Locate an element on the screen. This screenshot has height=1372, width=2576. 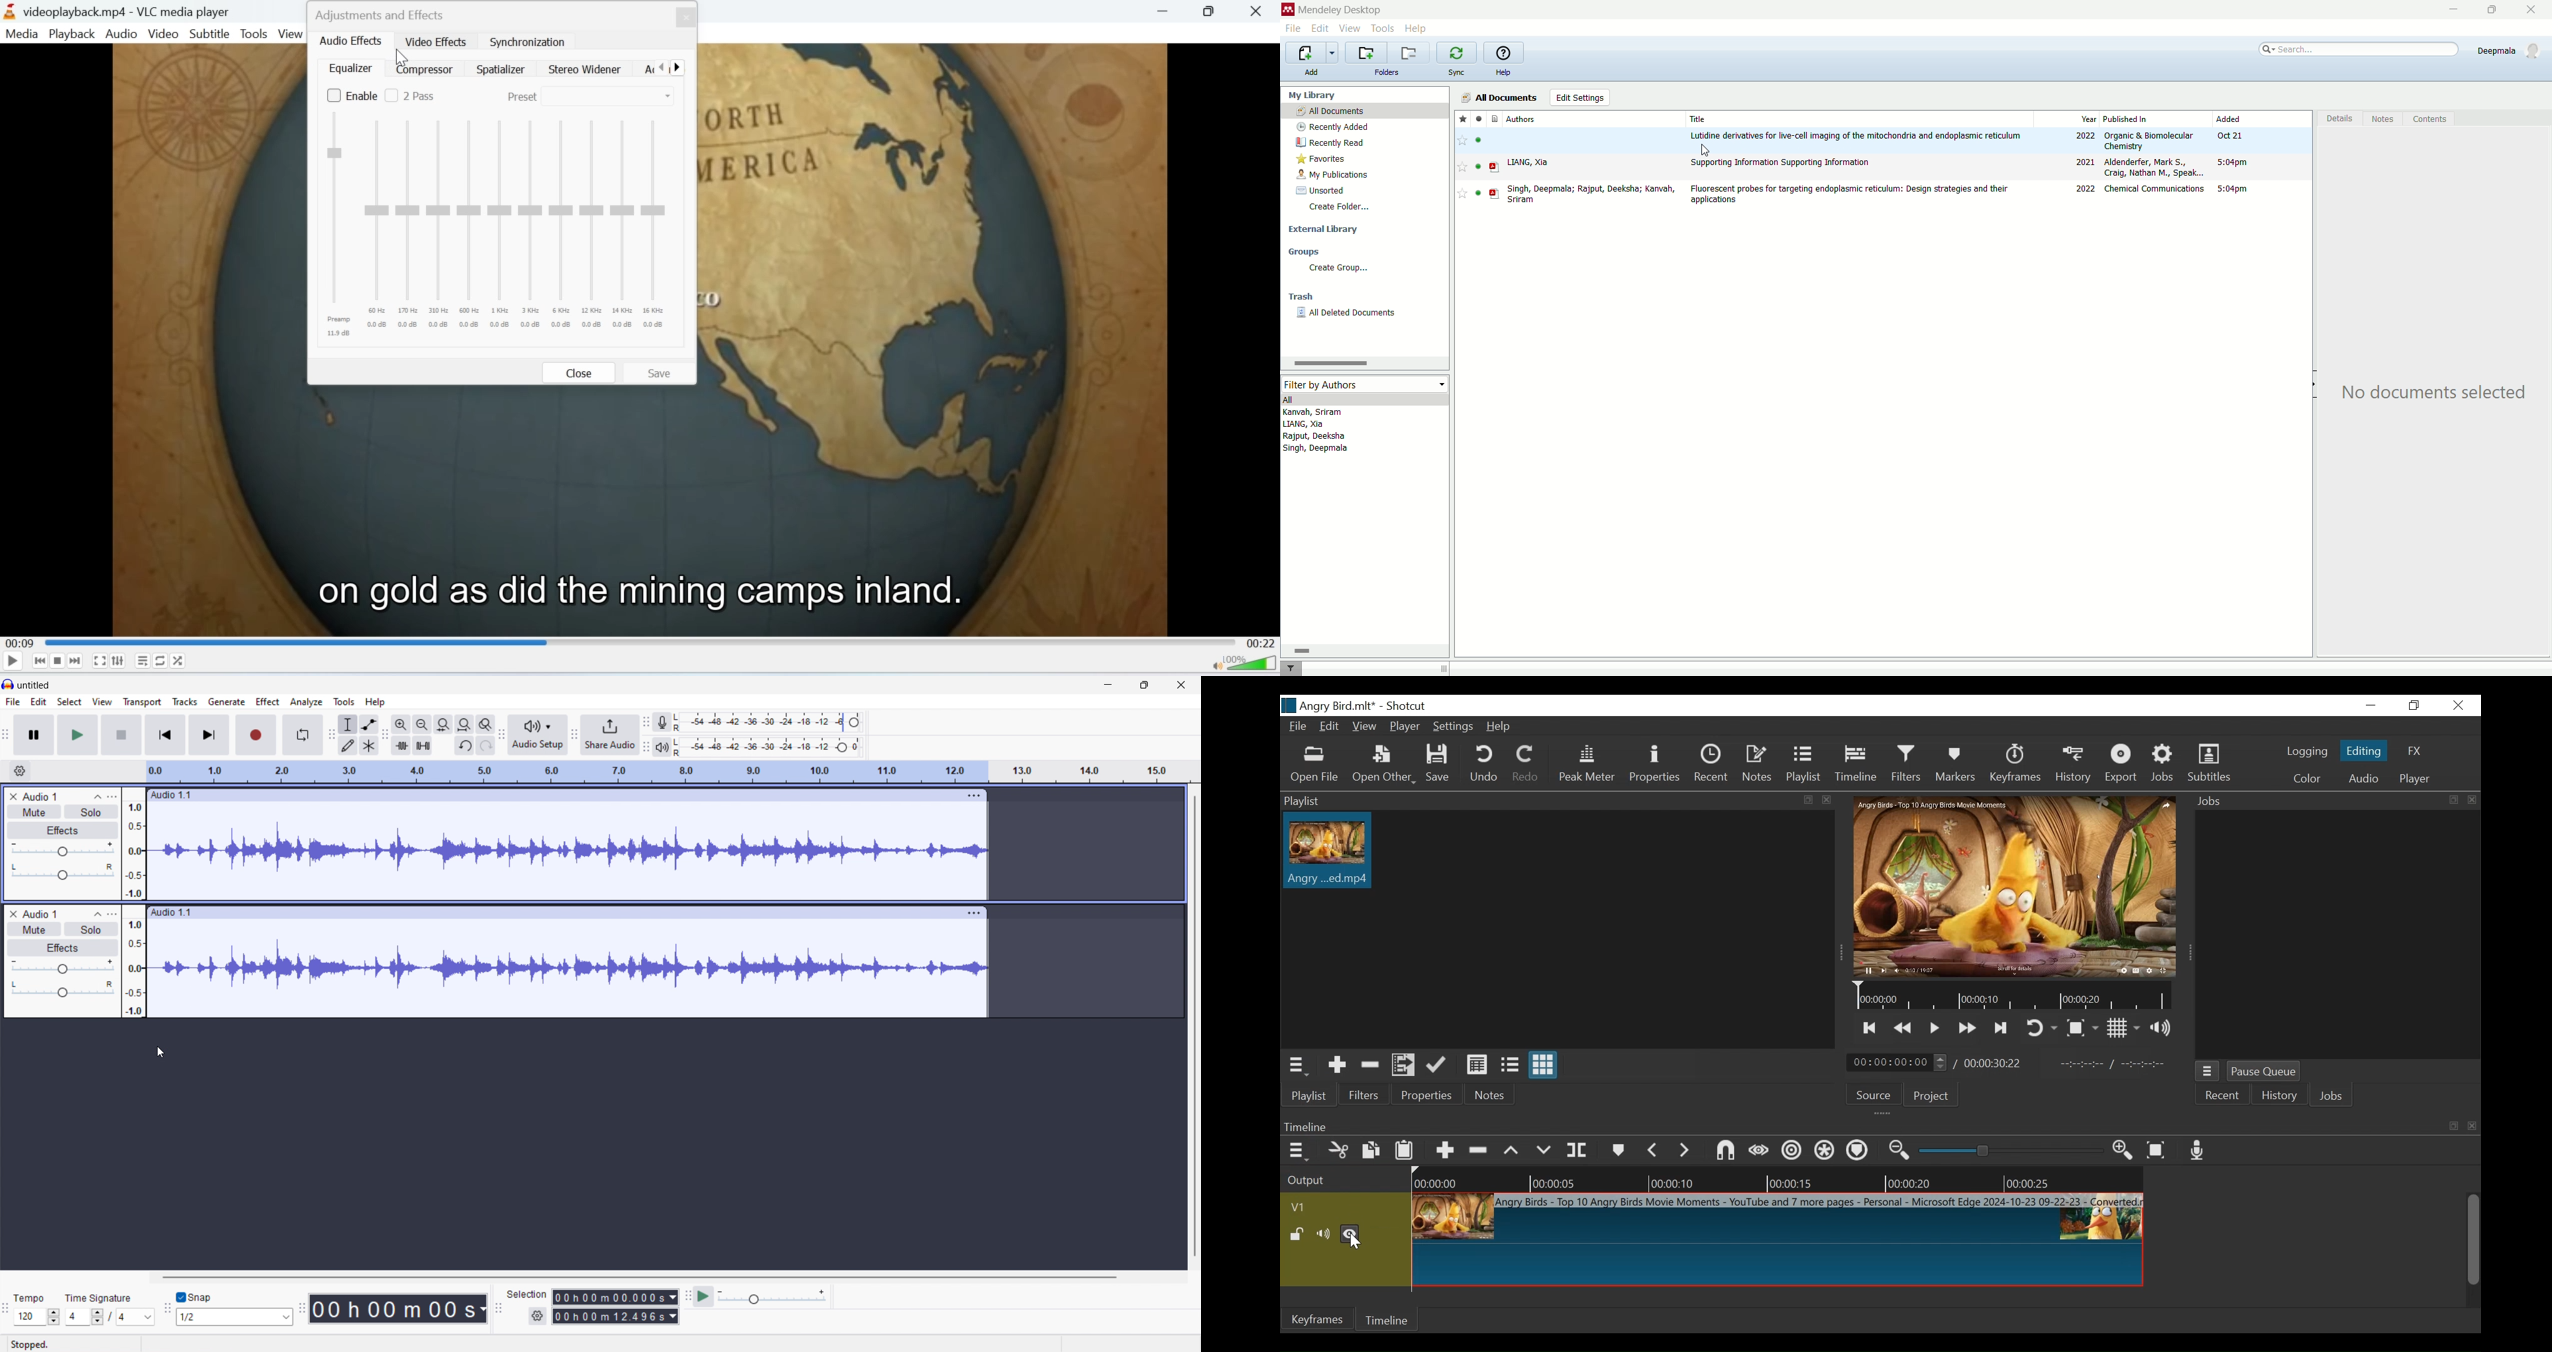
Seek backwards is located at coordinates (41, 662).